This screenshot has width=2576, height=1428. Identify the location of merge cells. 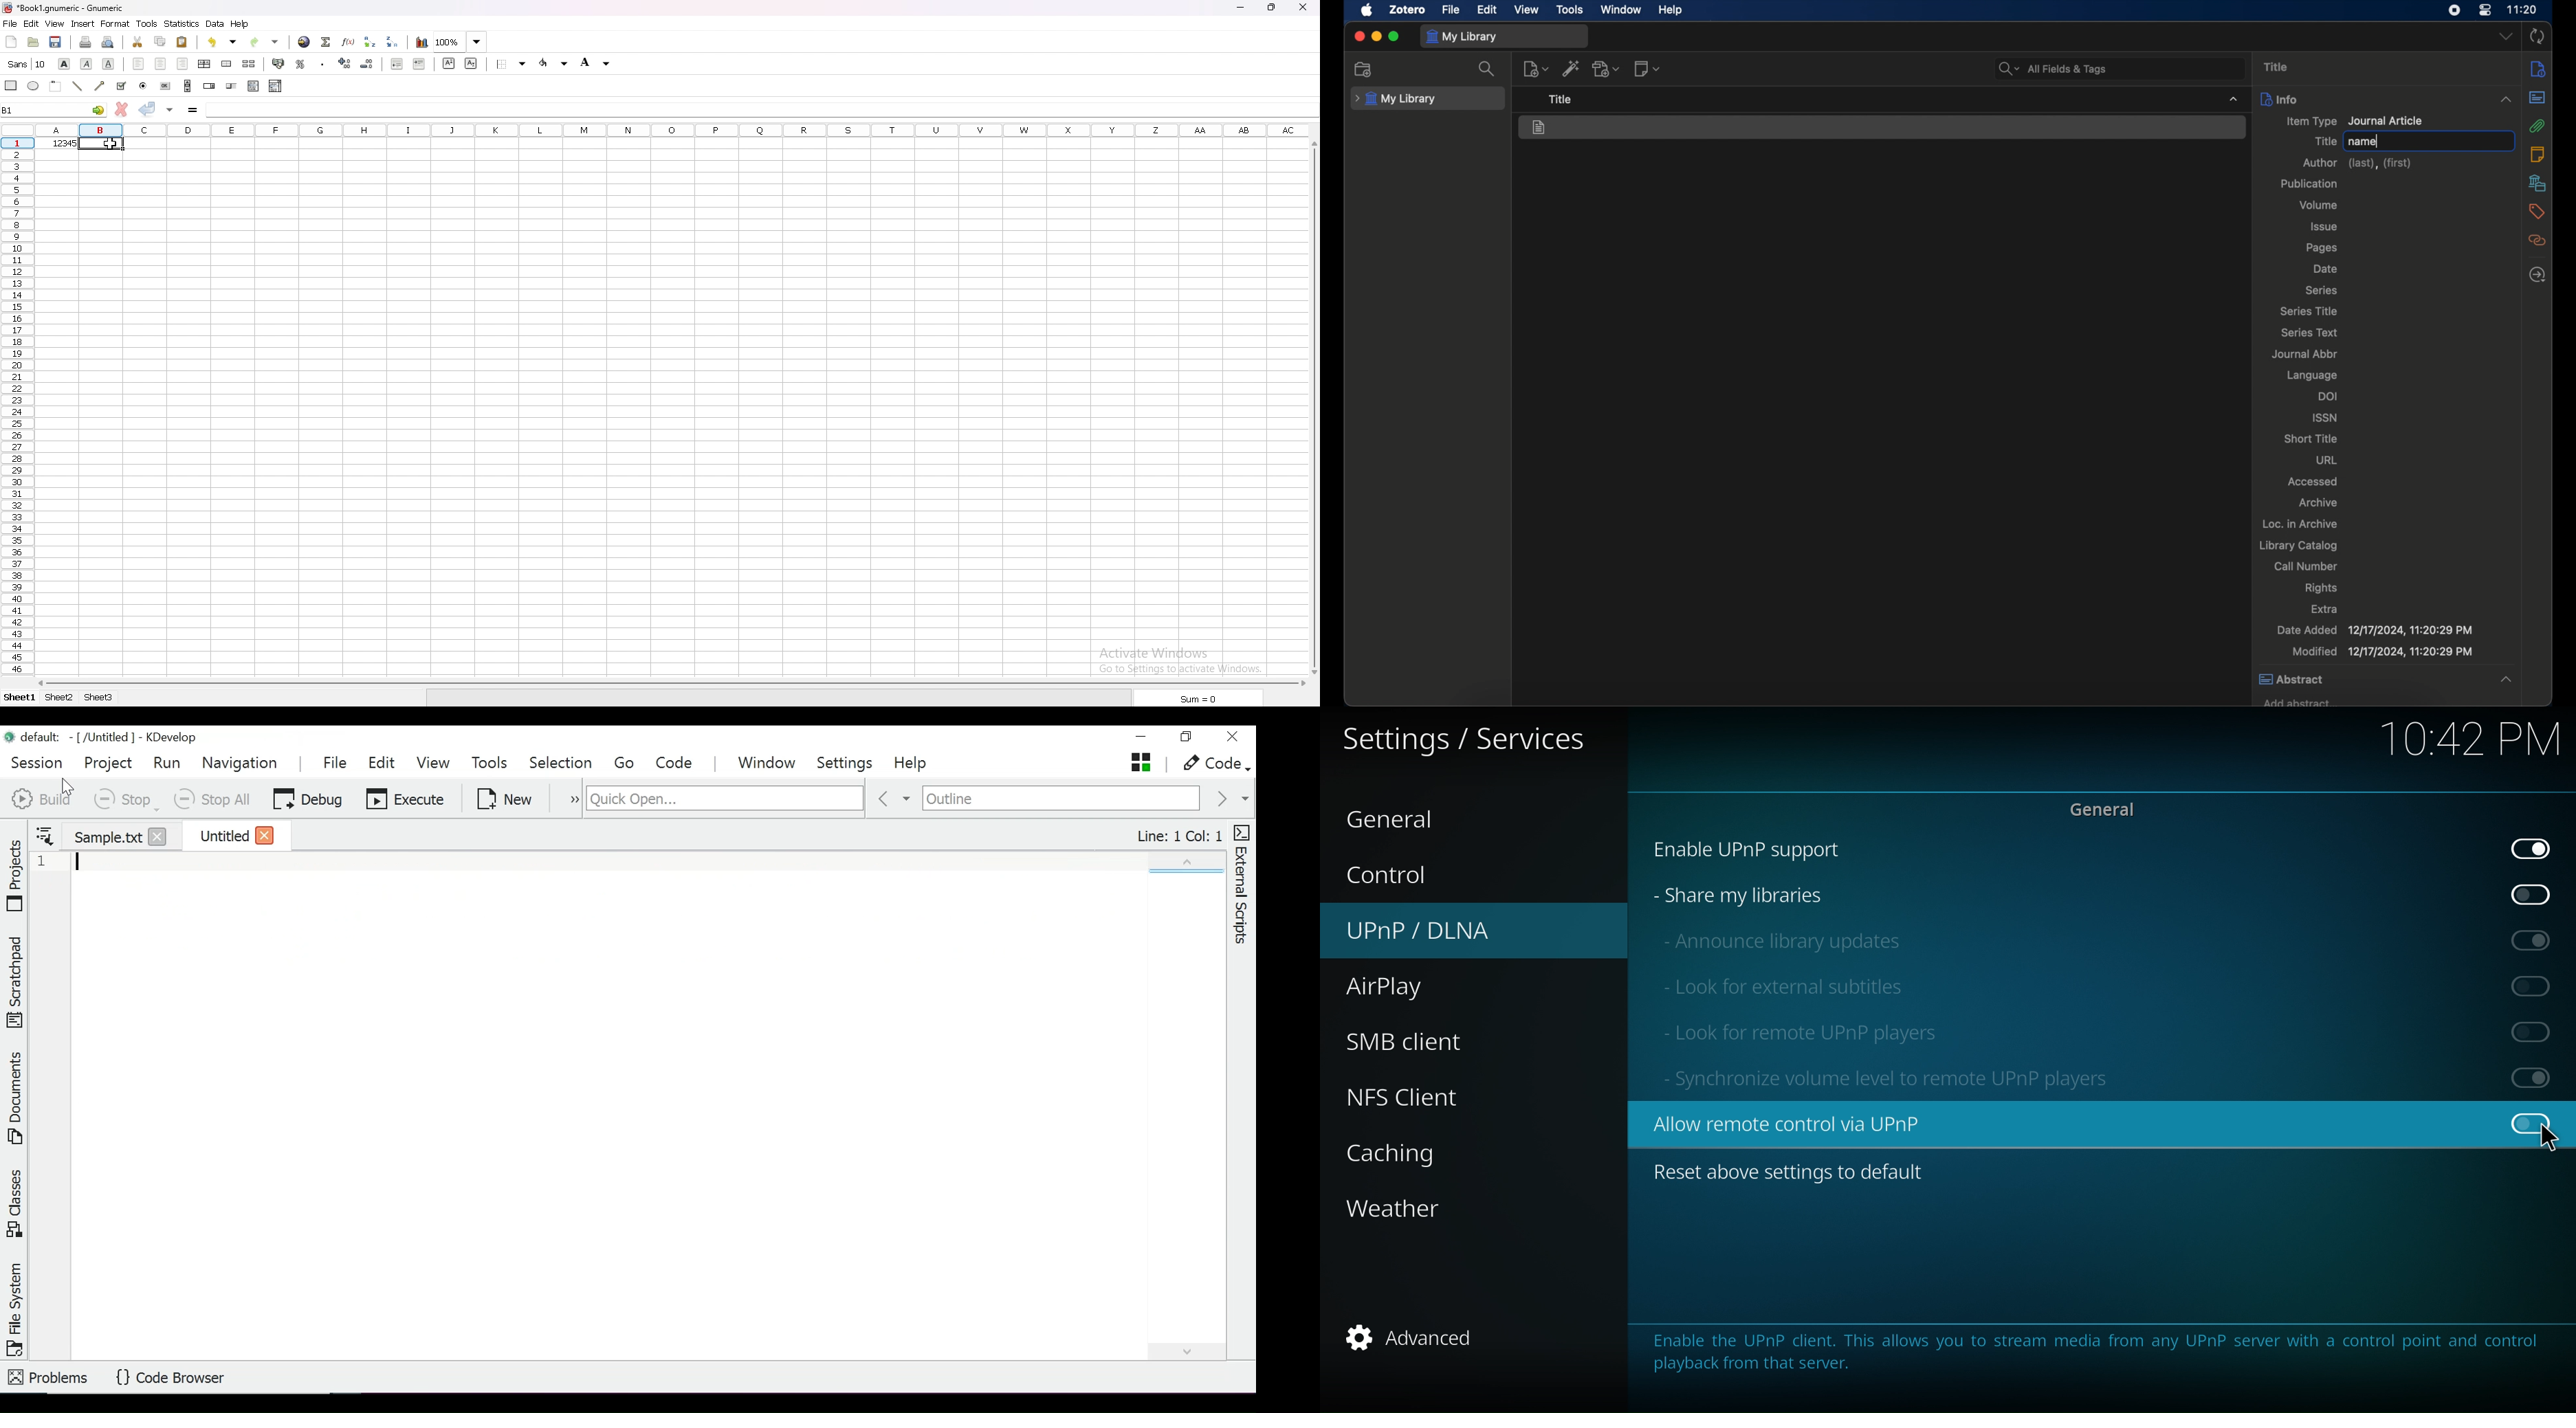
(226, 64).